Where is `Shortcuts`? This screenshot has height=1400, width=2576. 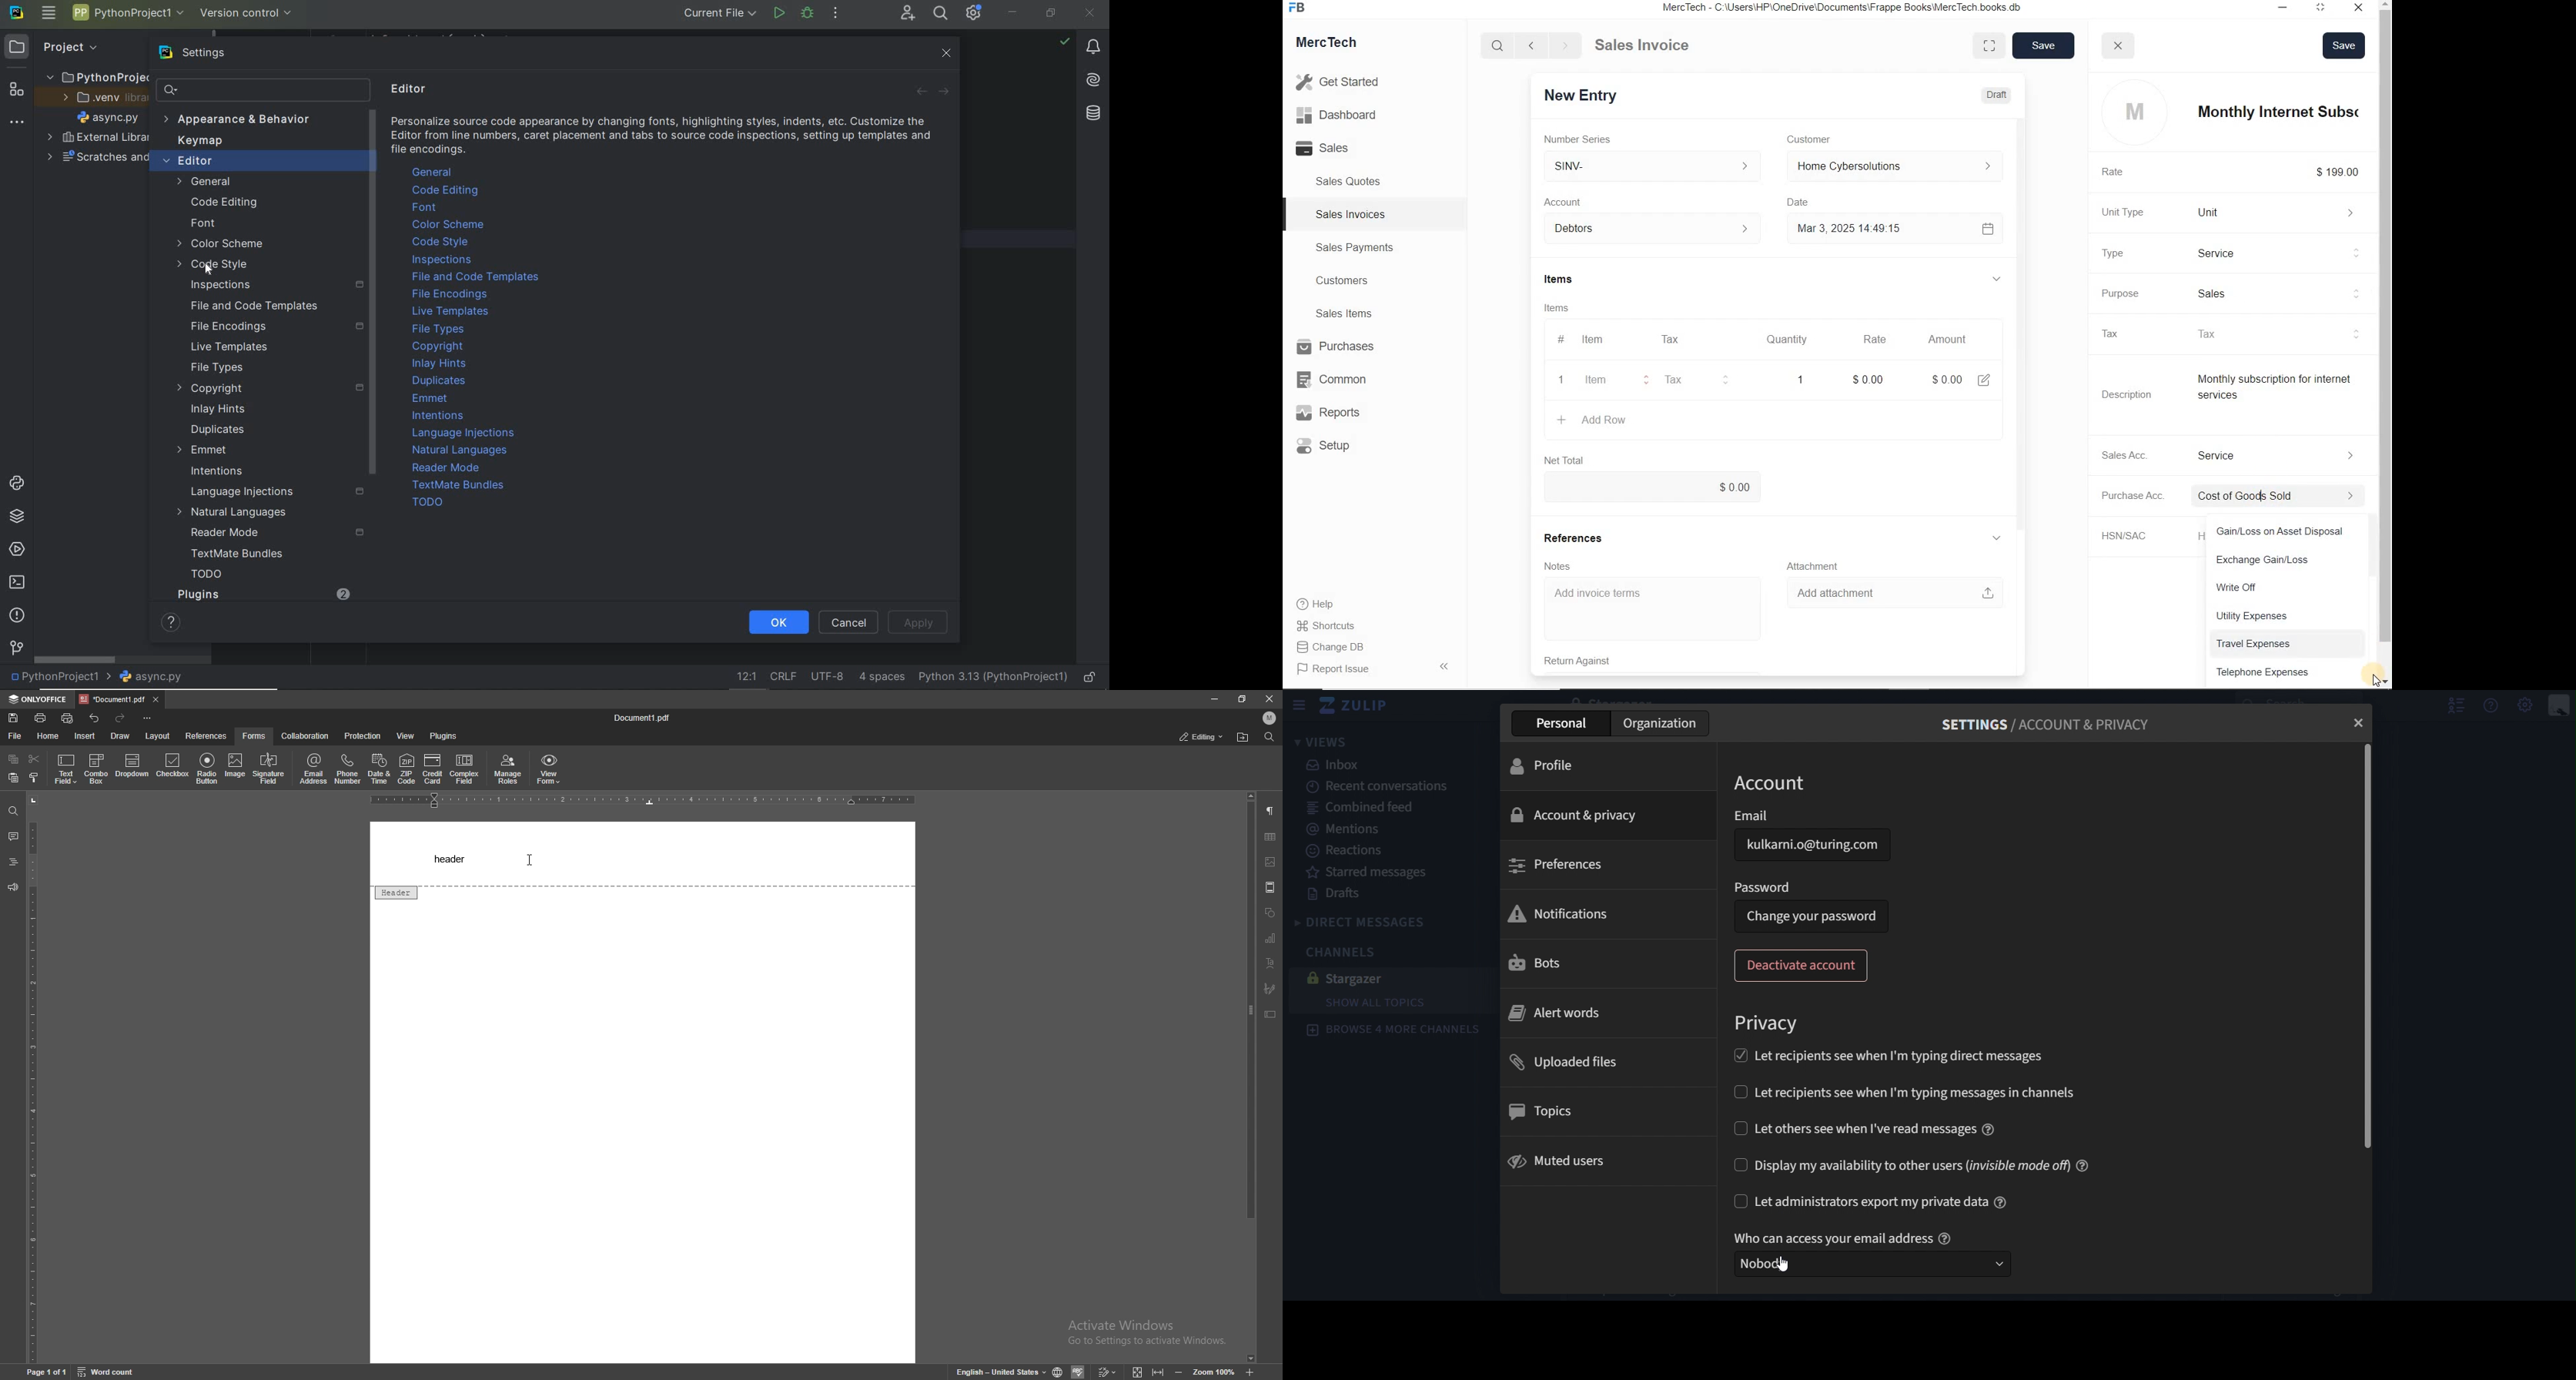
Shortcuts is located at coordinates (1332, 627).